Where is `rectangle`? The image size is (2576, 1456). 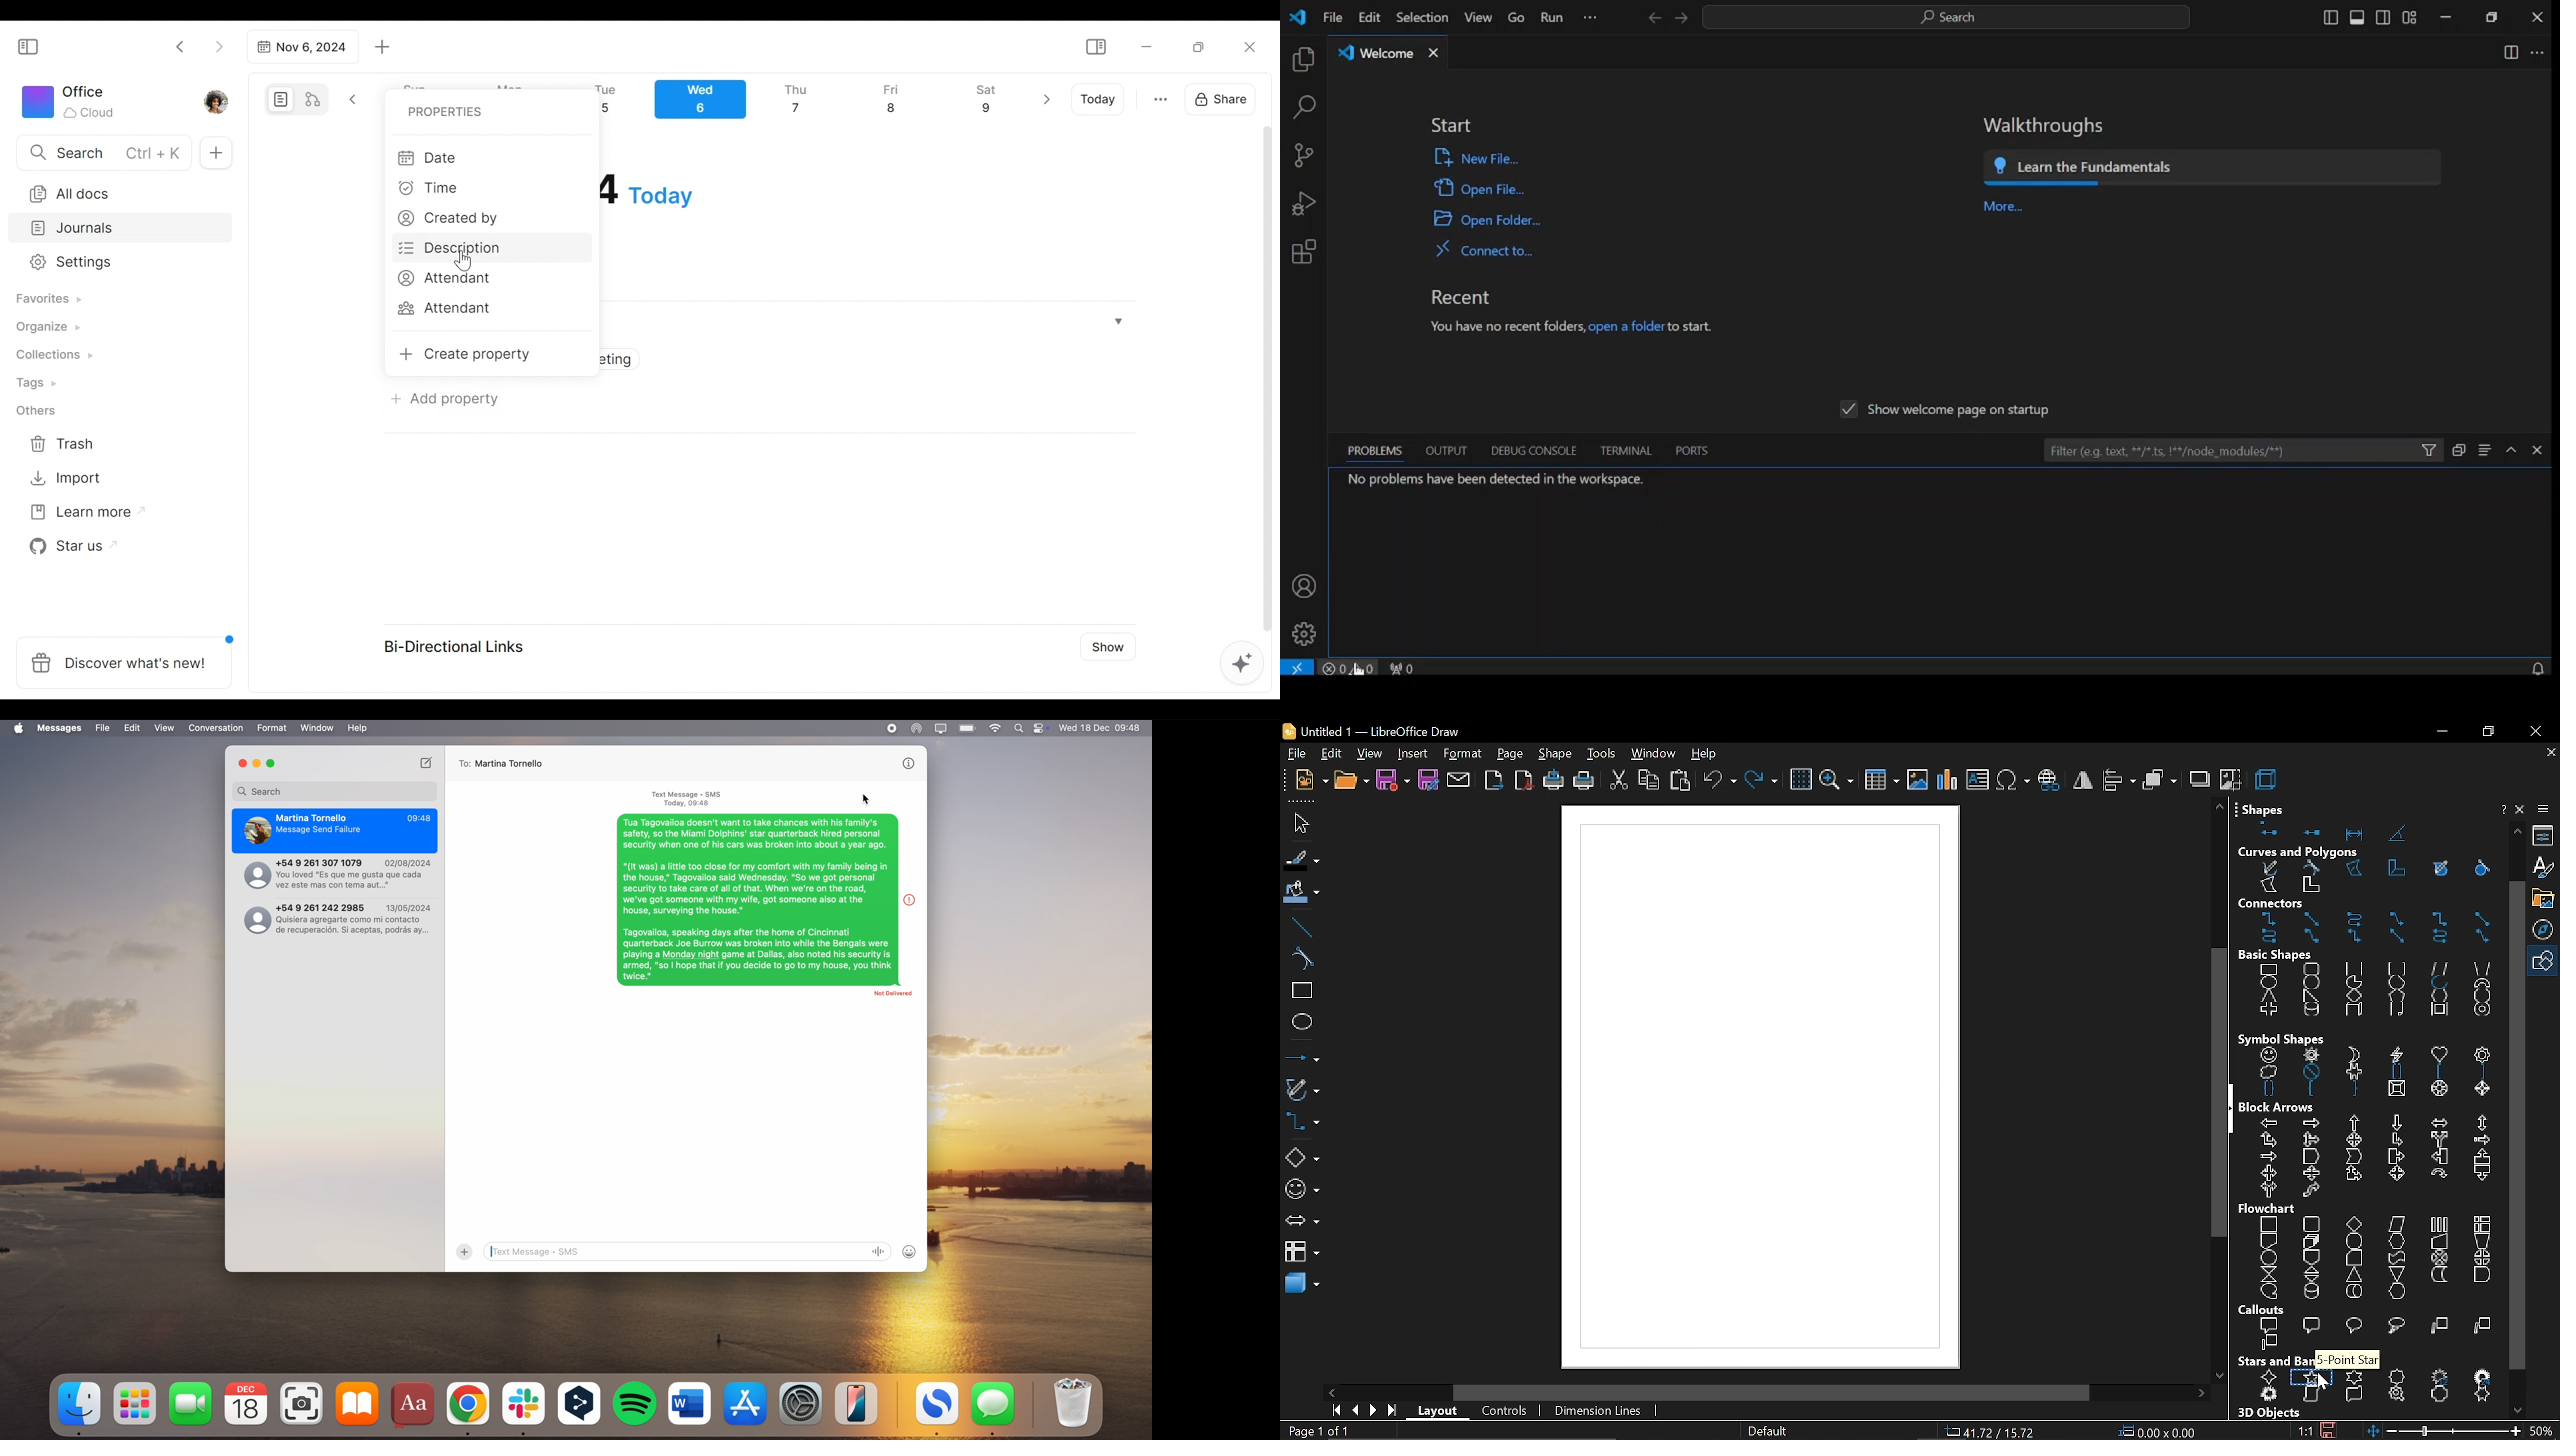 rectangle is located at coordinates (1300, 993).